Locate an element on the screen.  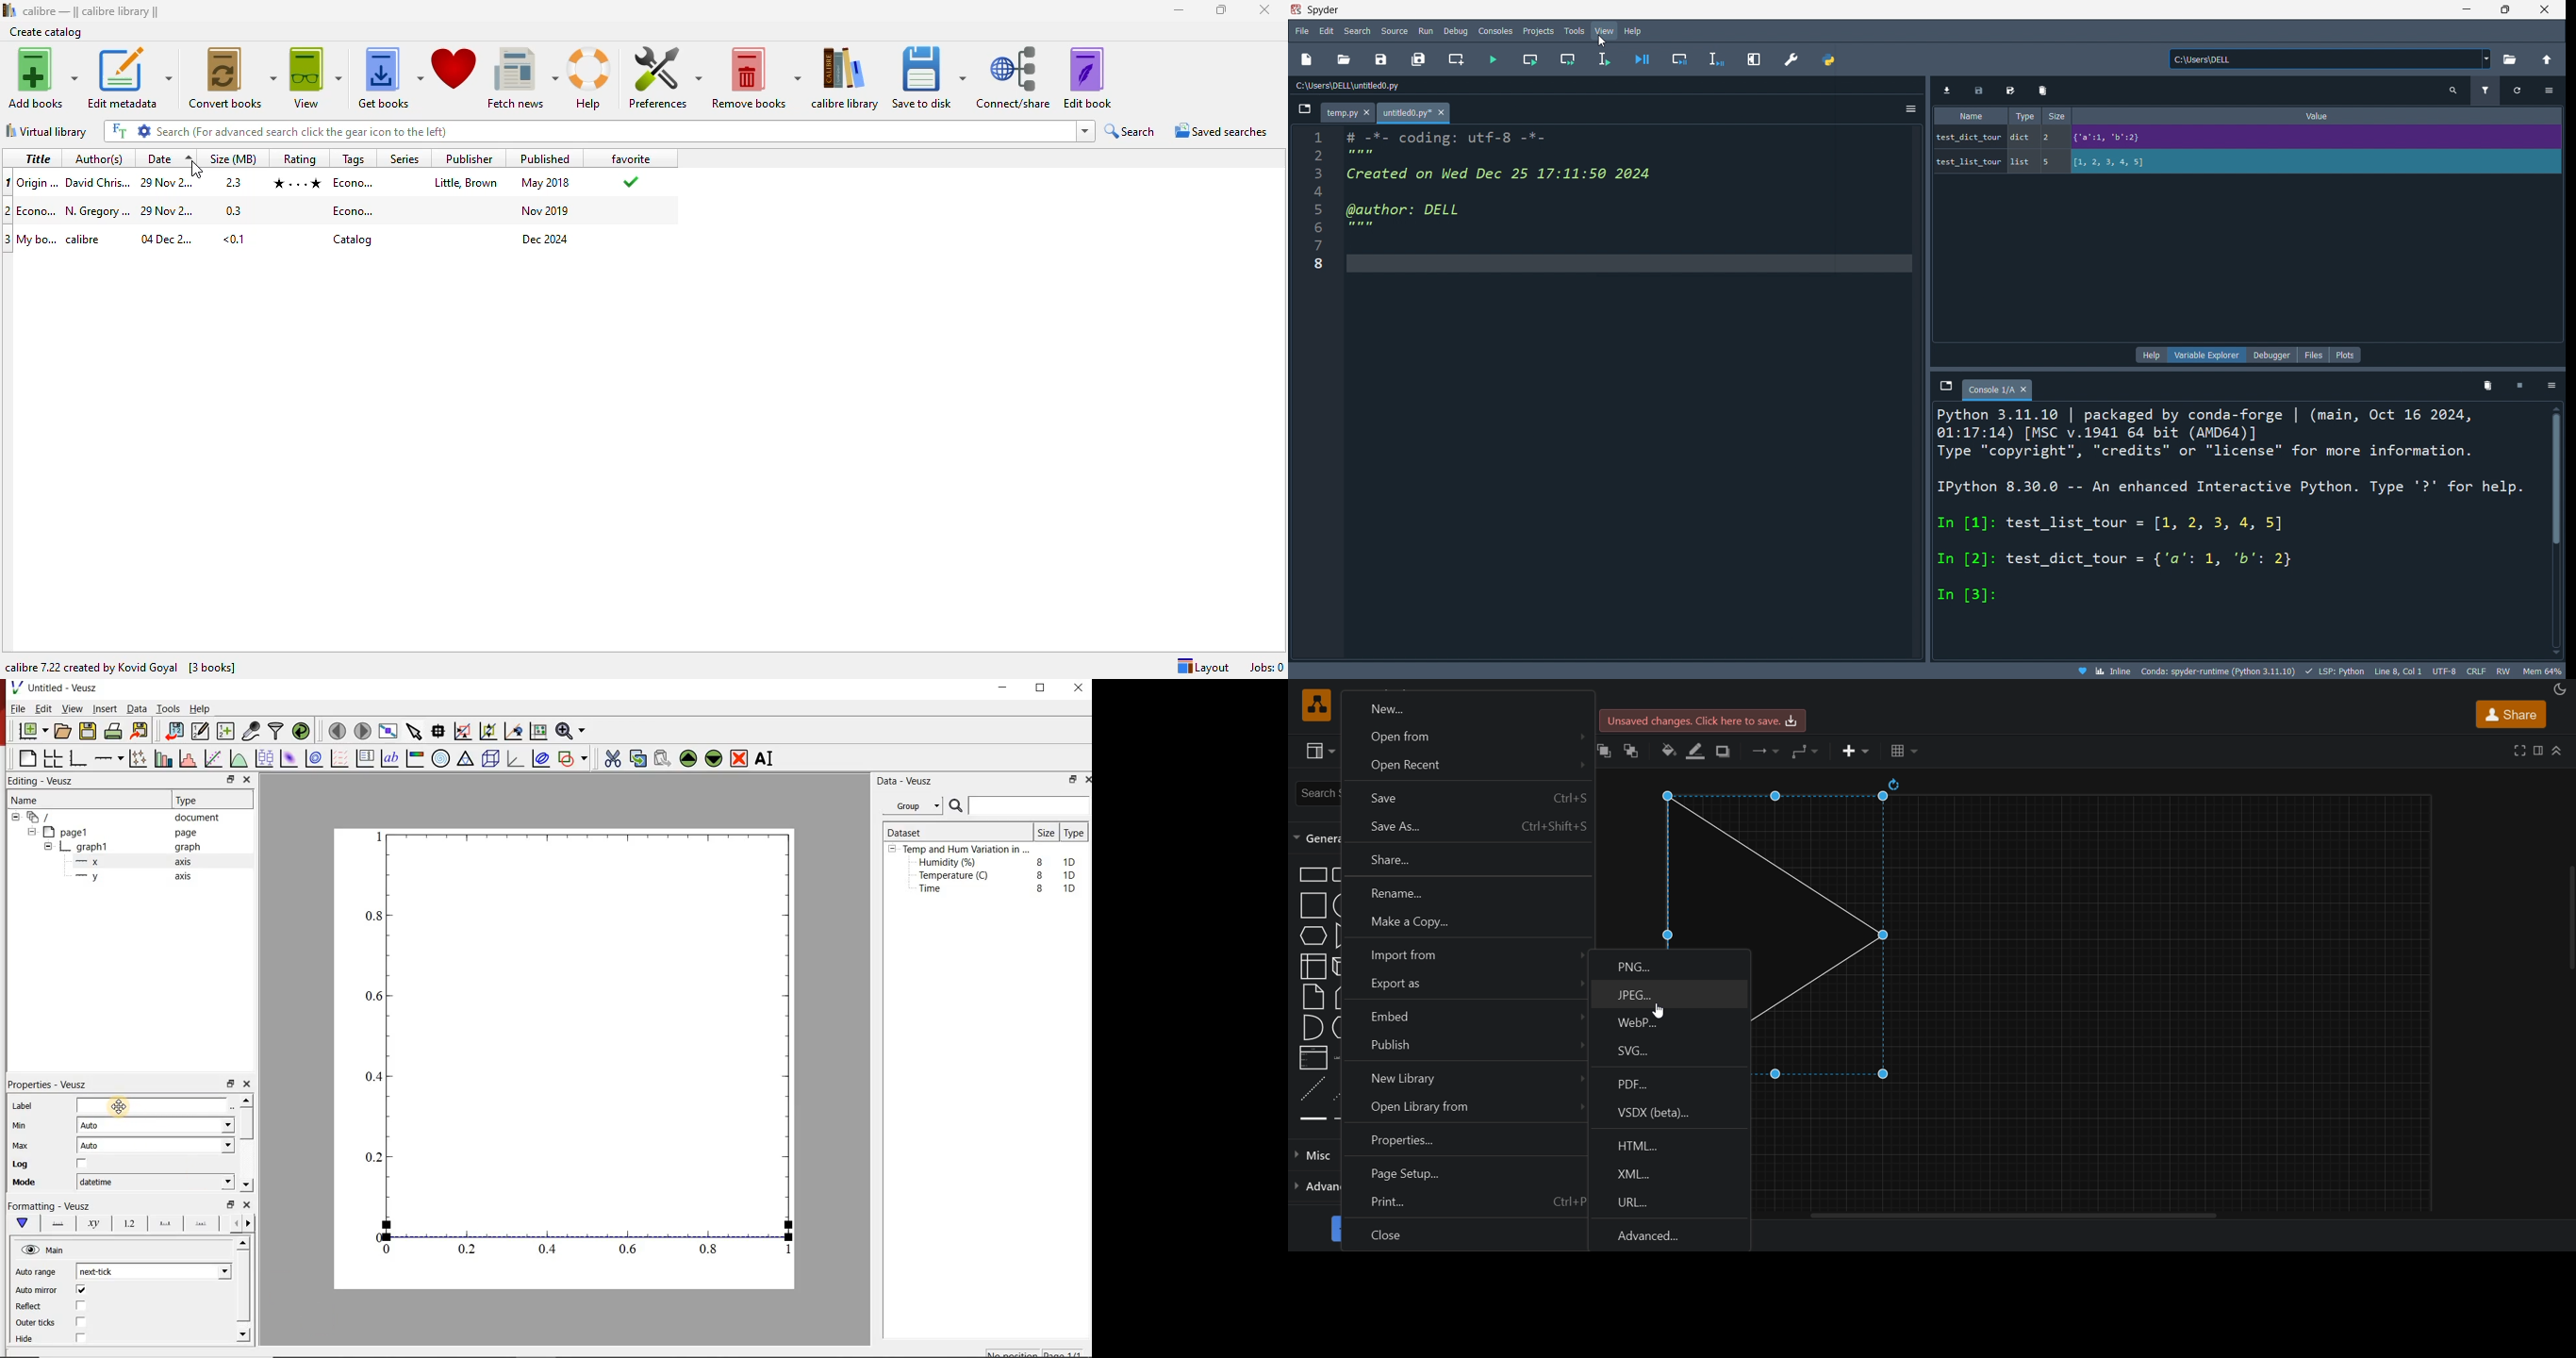
edit is located at coordinates (1327, 31).